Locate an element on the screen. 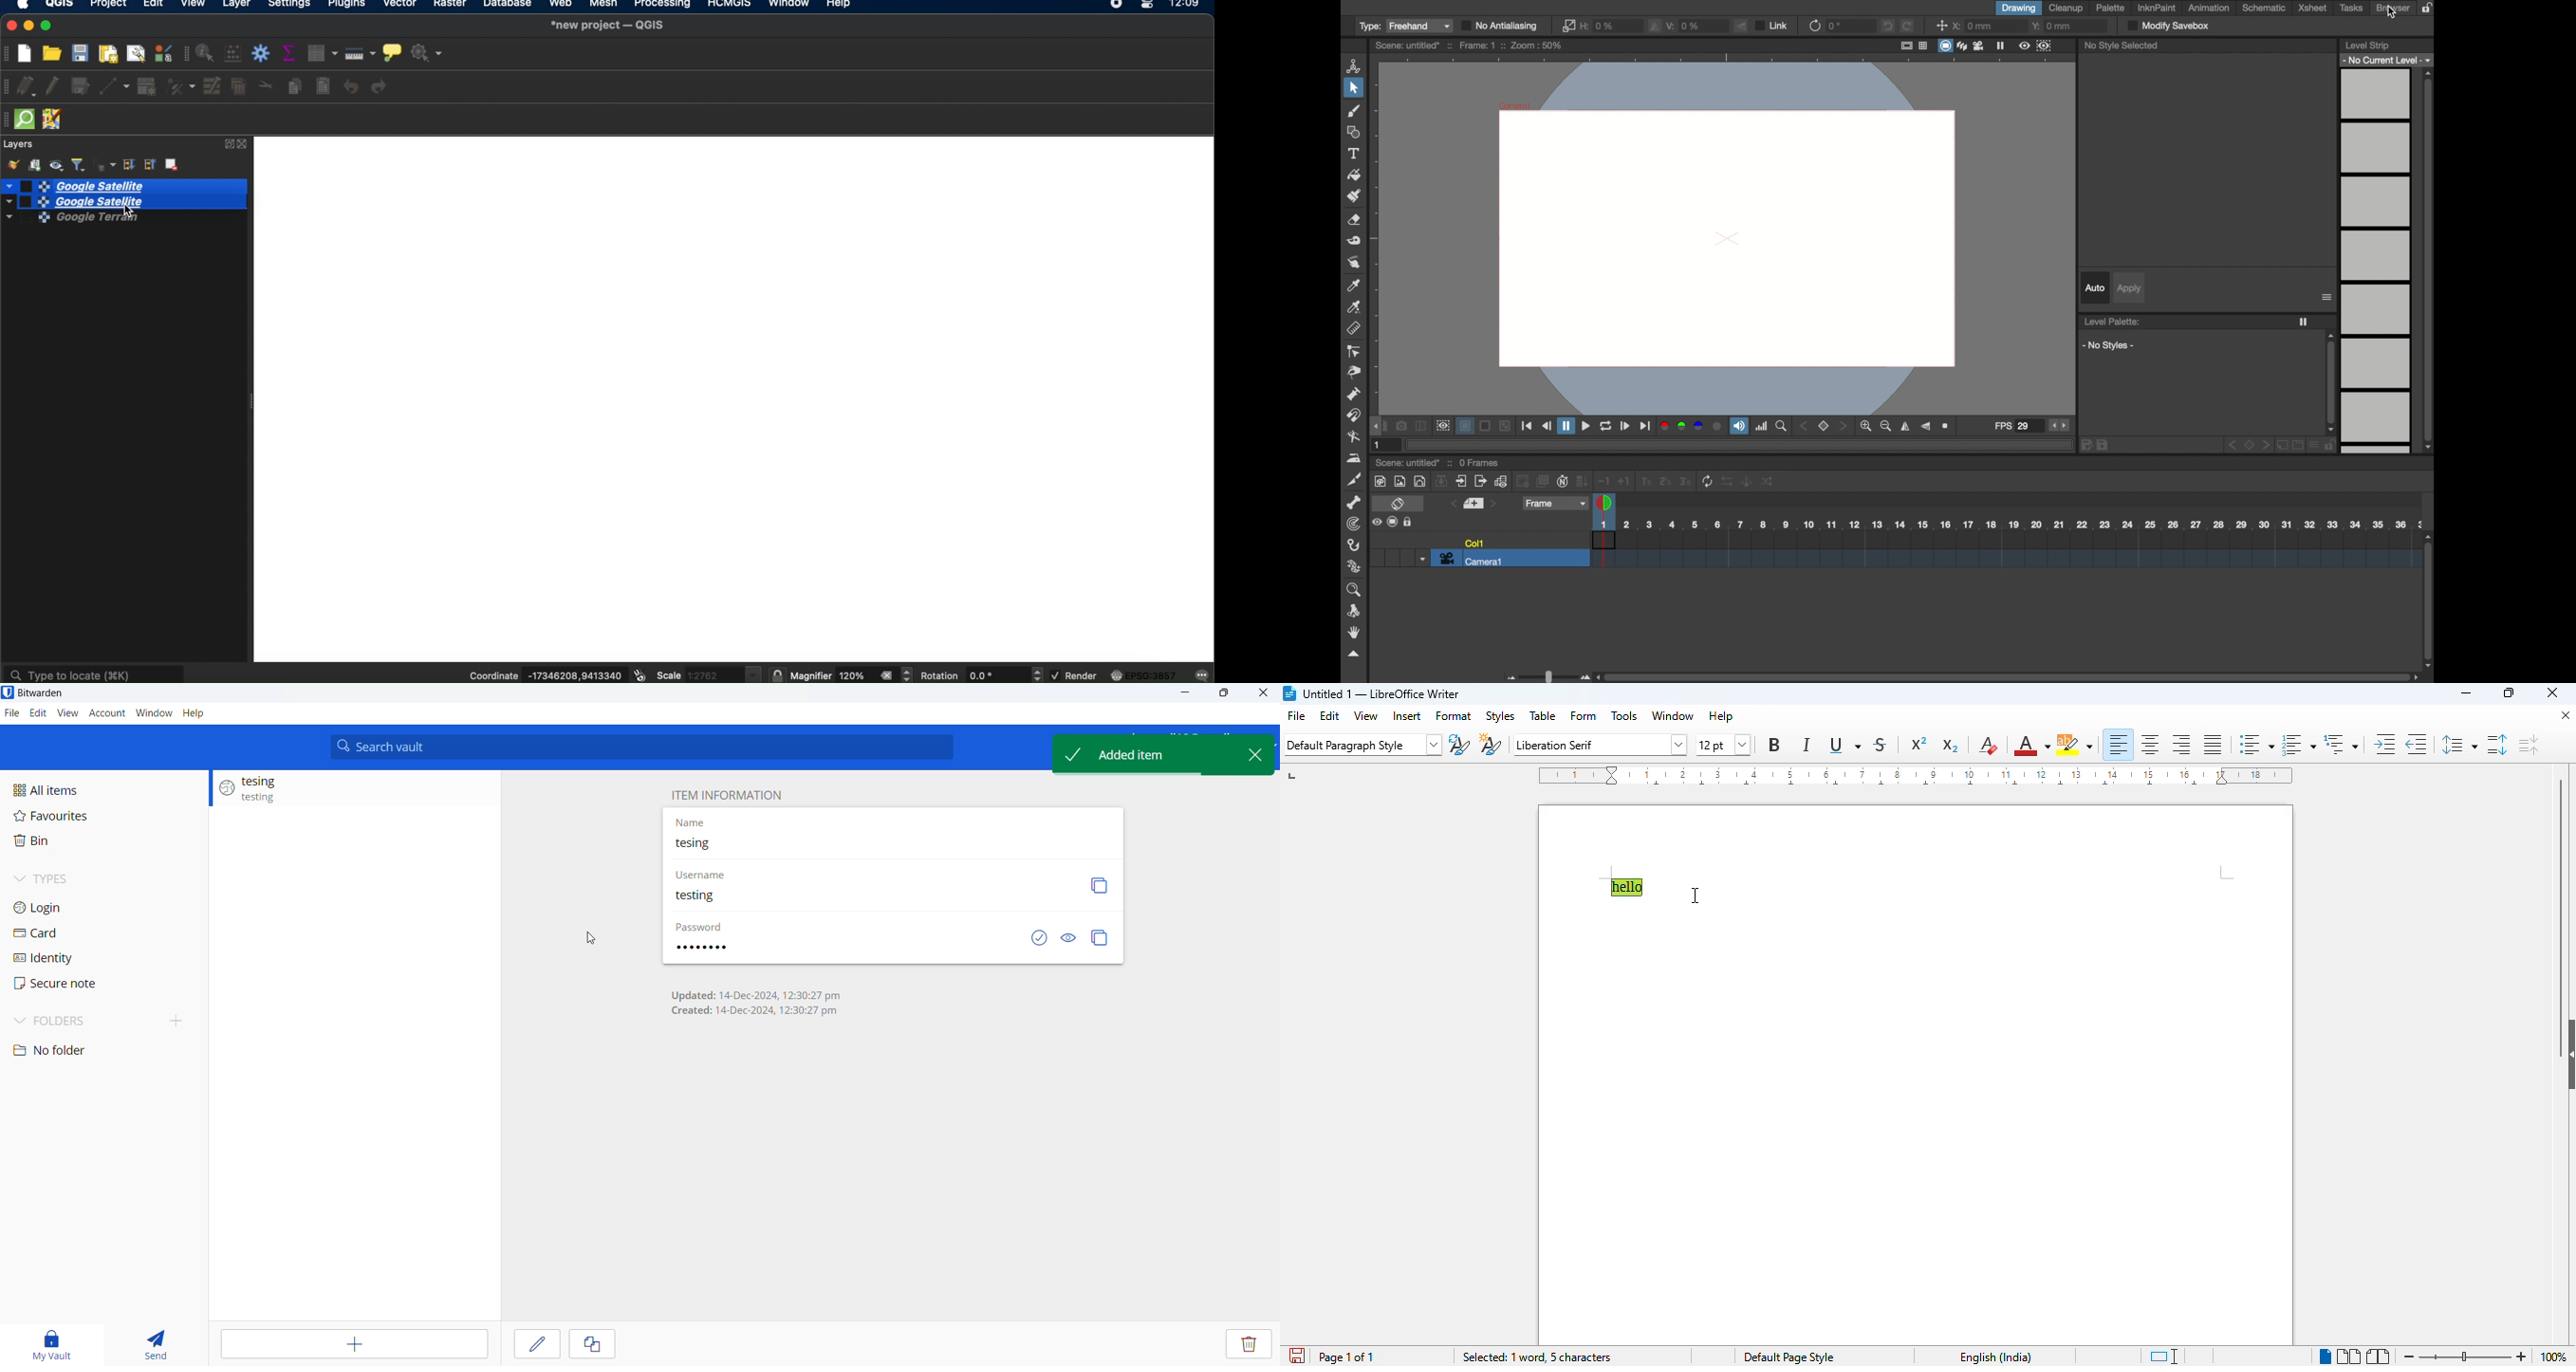 This screenshot has width=2576, height=1372. Close is located at coordinates (1265, 695).